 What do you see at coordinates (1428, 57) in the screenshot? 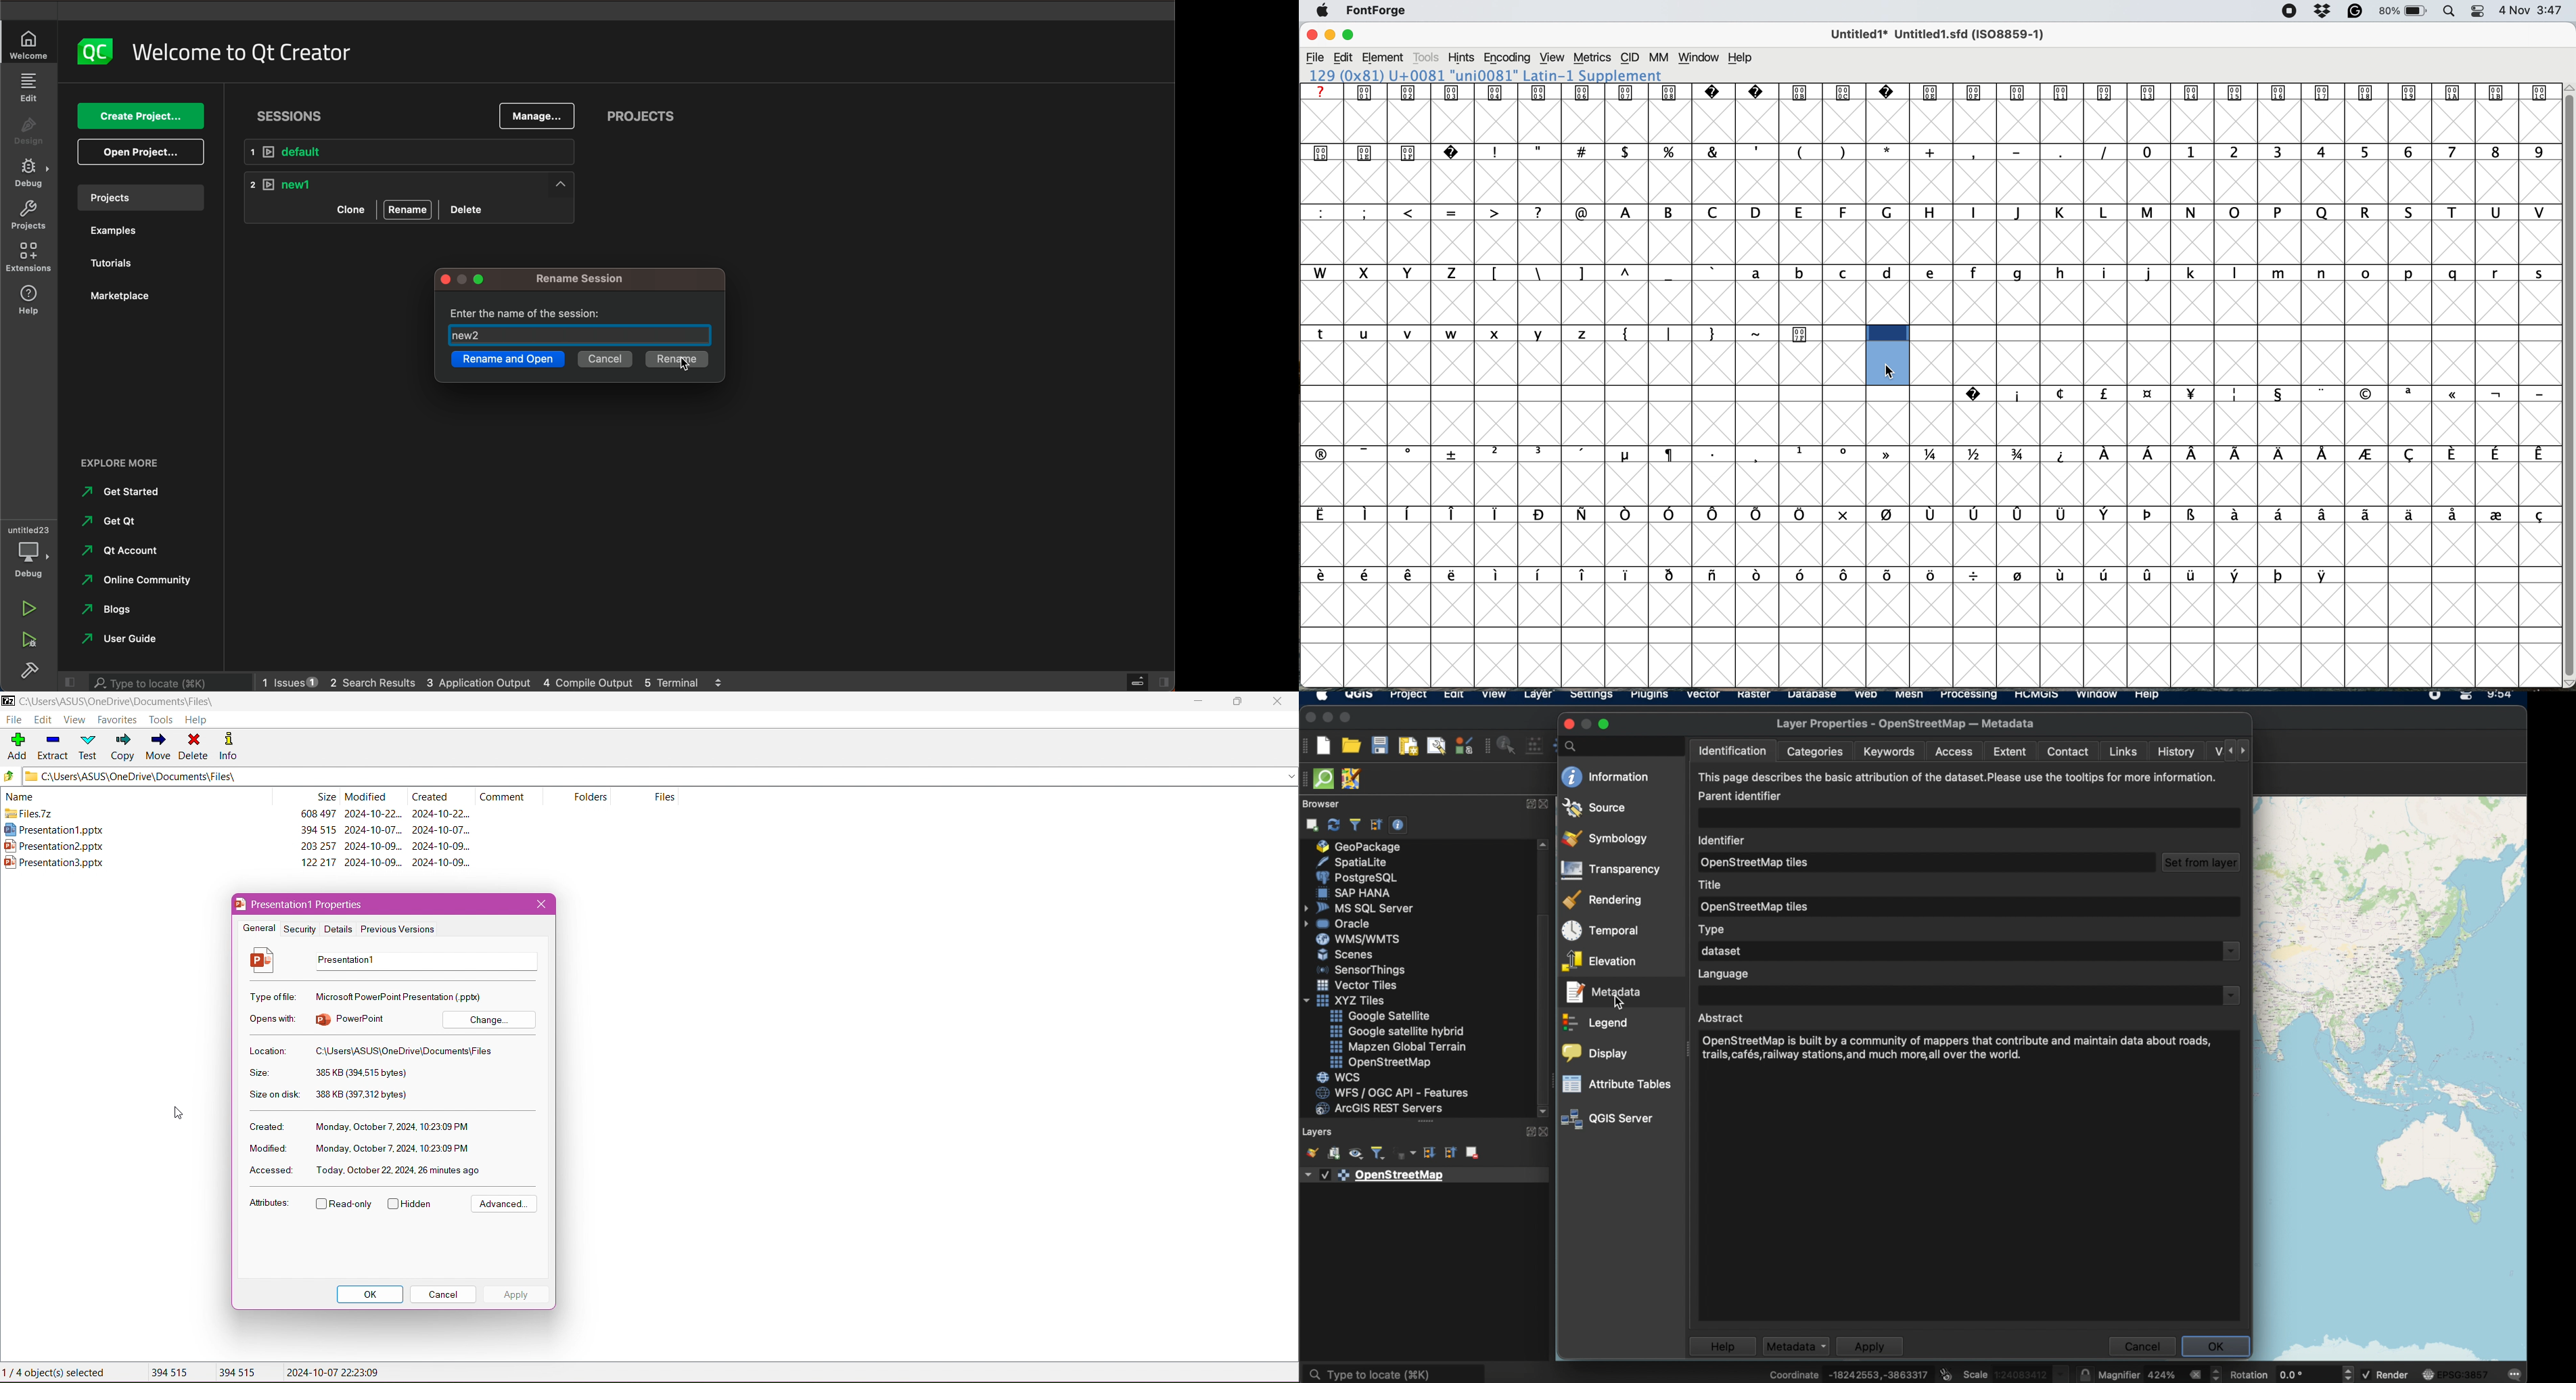
I see `Tools` at bounding box center [1428, 57].